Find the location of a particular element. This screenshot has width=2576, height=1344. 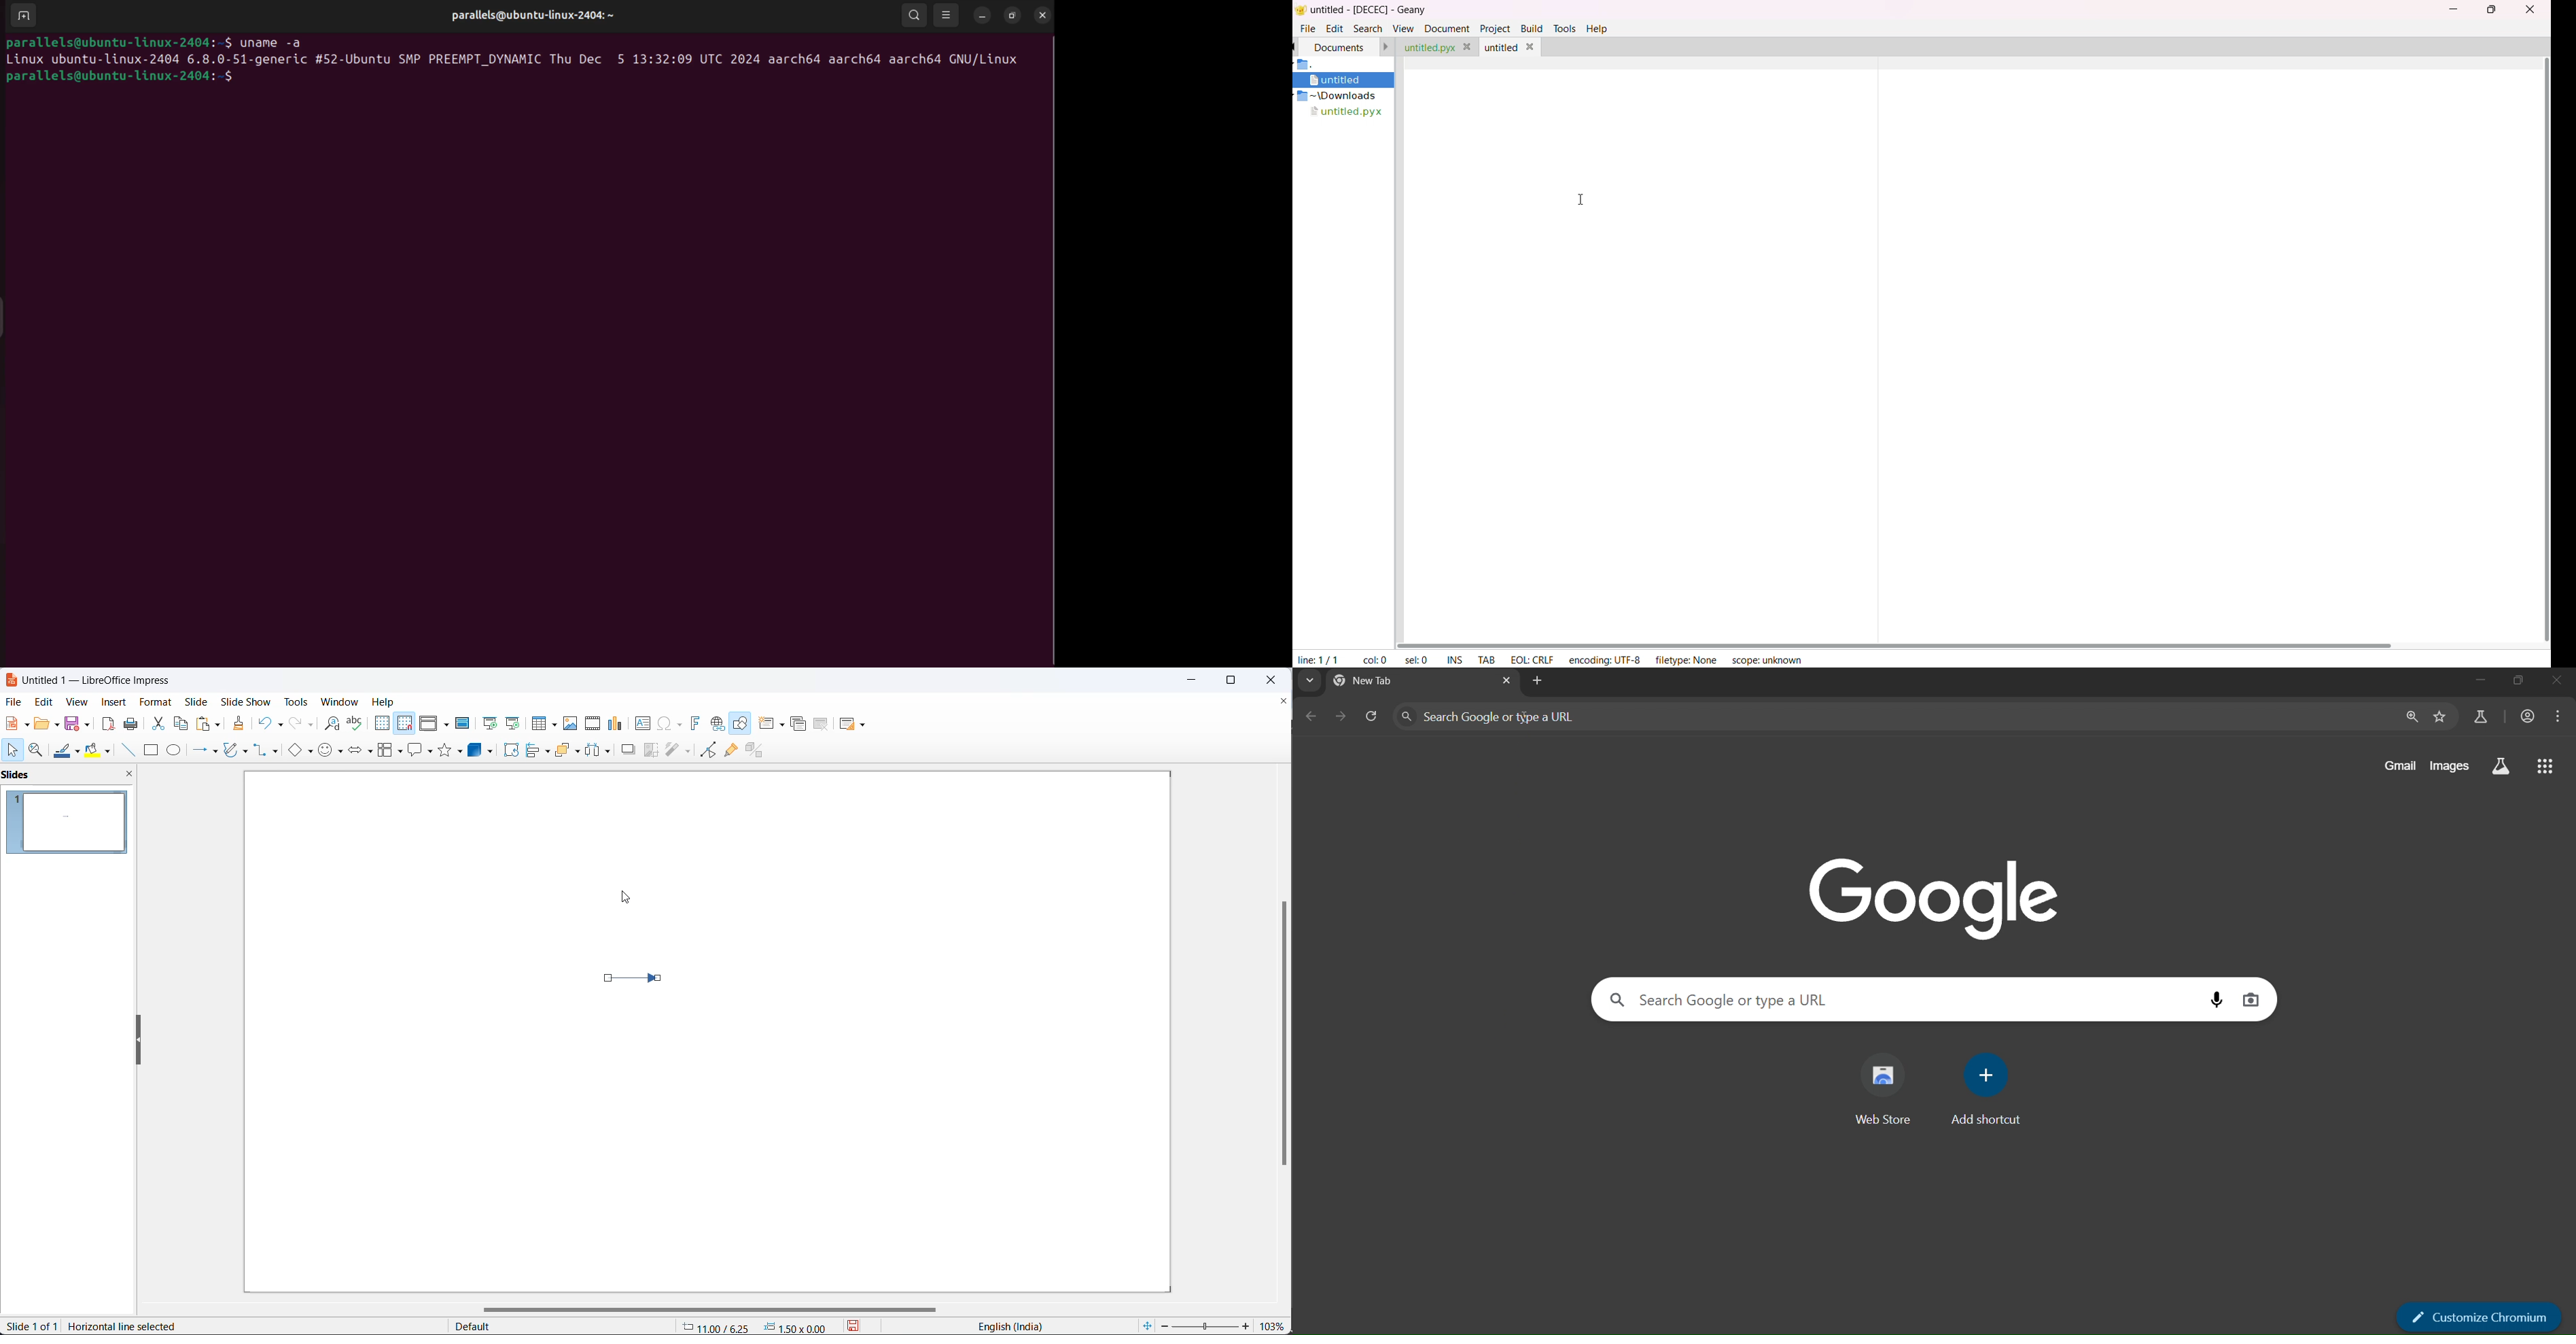

slide show is located at coordinates (243, 702).